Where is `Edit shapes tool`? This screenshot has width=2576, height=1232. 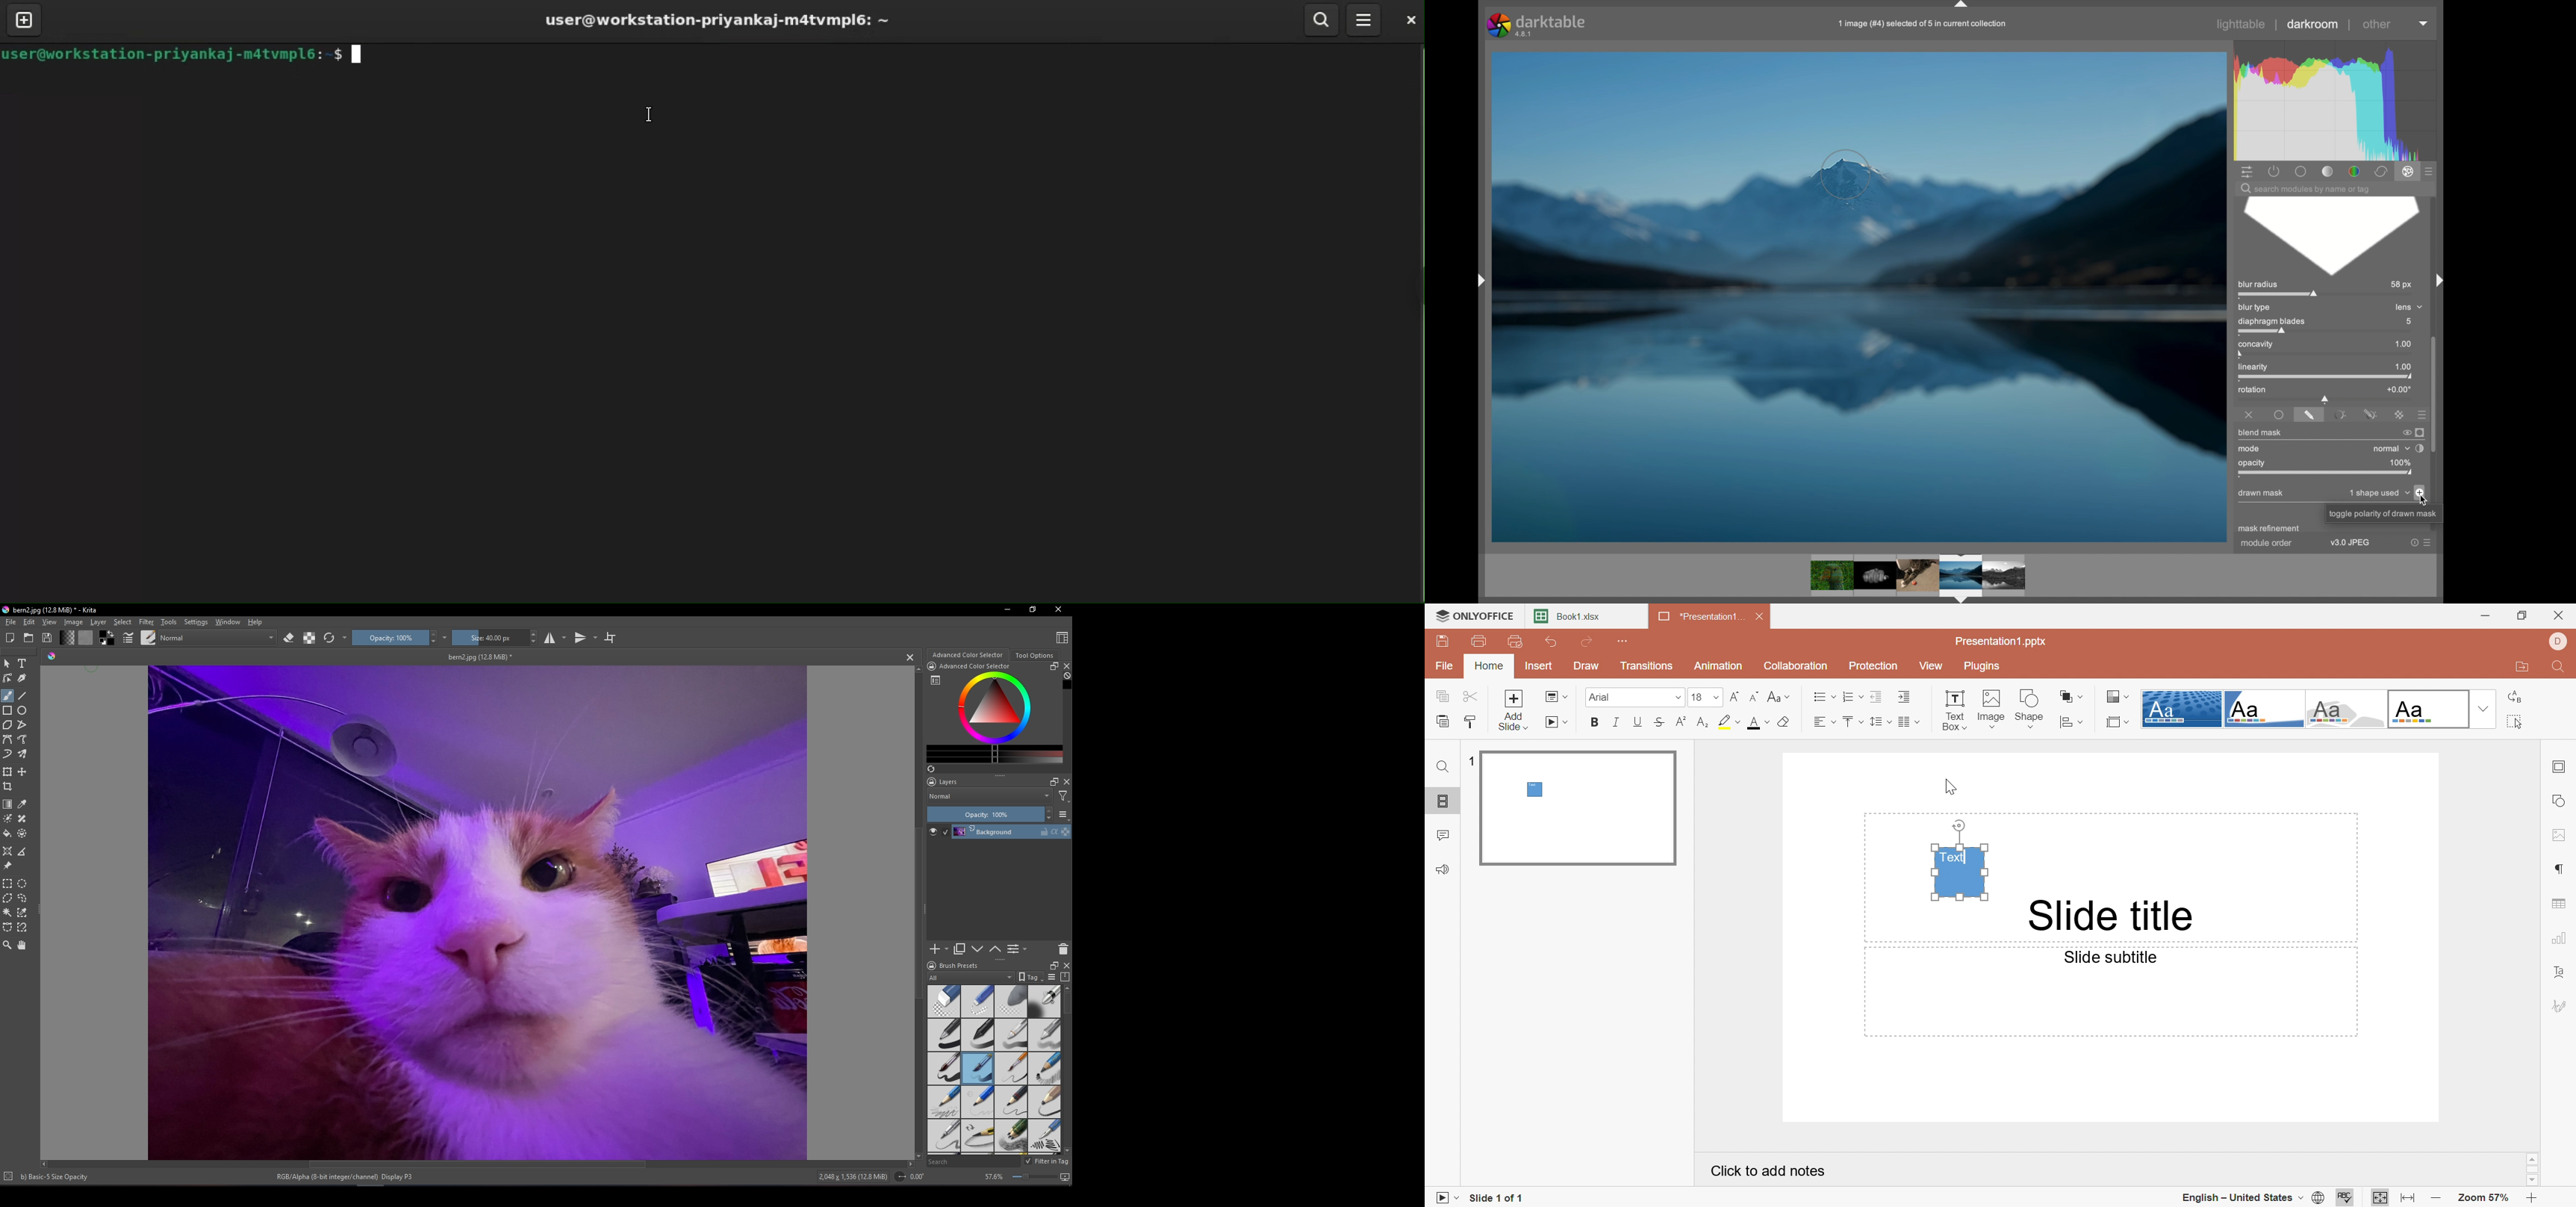 Edit shapes tool is located at coordinates (7, 678).